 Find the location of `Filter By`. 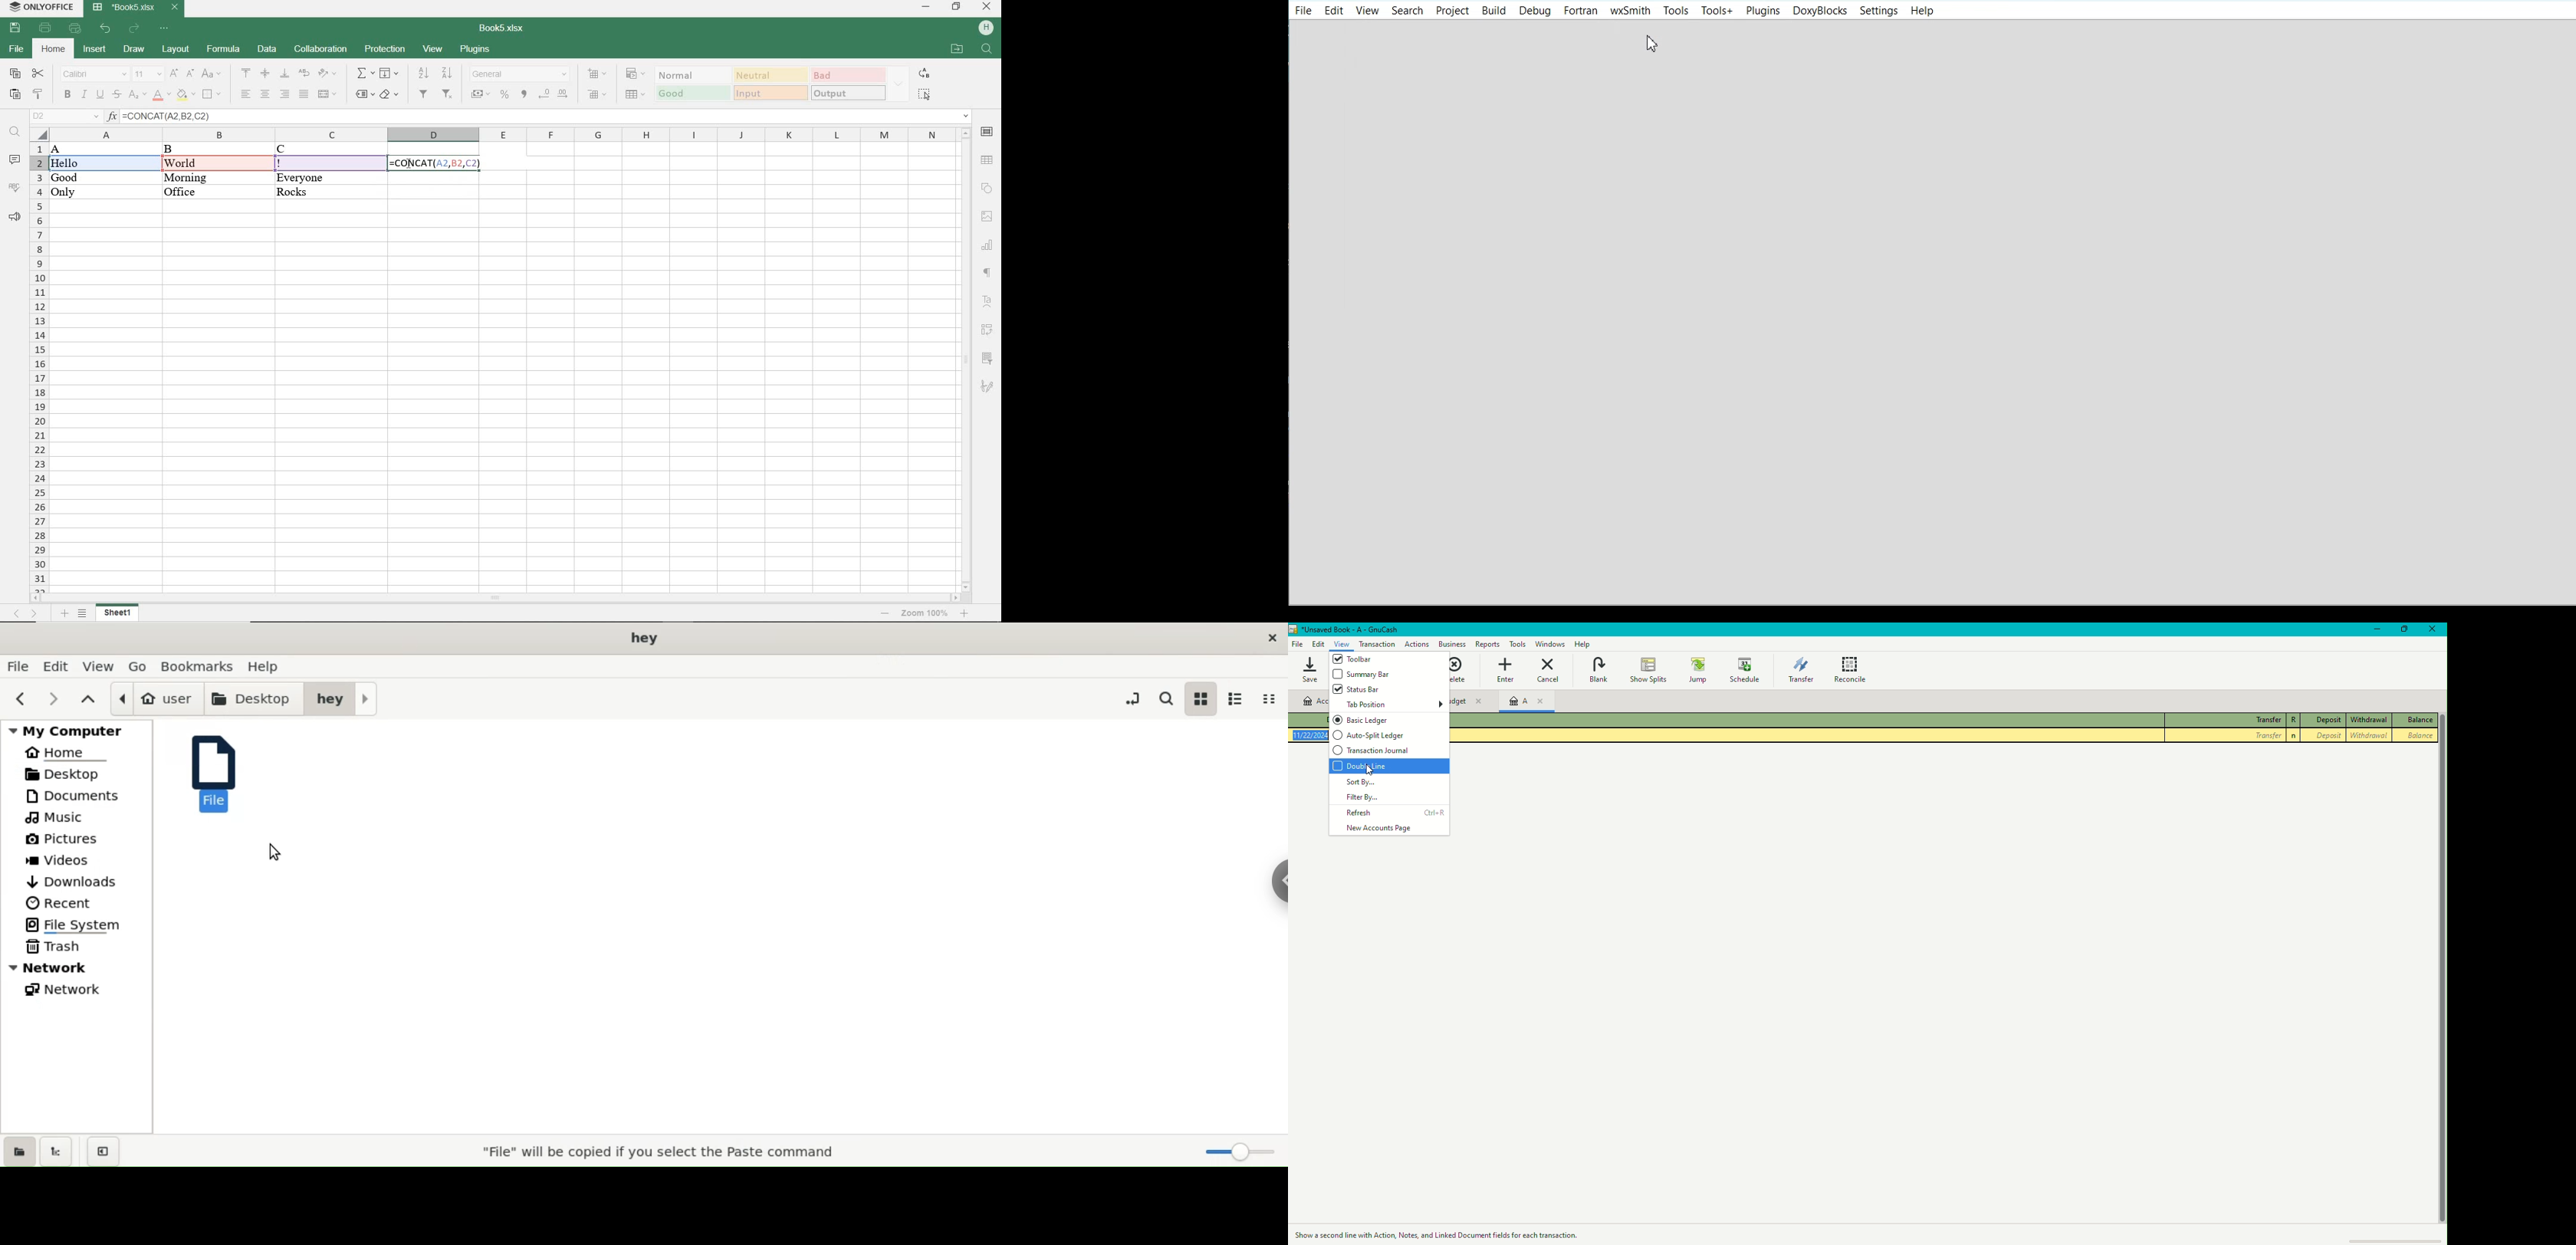

Filter By is located at coordinates (1390, 797).